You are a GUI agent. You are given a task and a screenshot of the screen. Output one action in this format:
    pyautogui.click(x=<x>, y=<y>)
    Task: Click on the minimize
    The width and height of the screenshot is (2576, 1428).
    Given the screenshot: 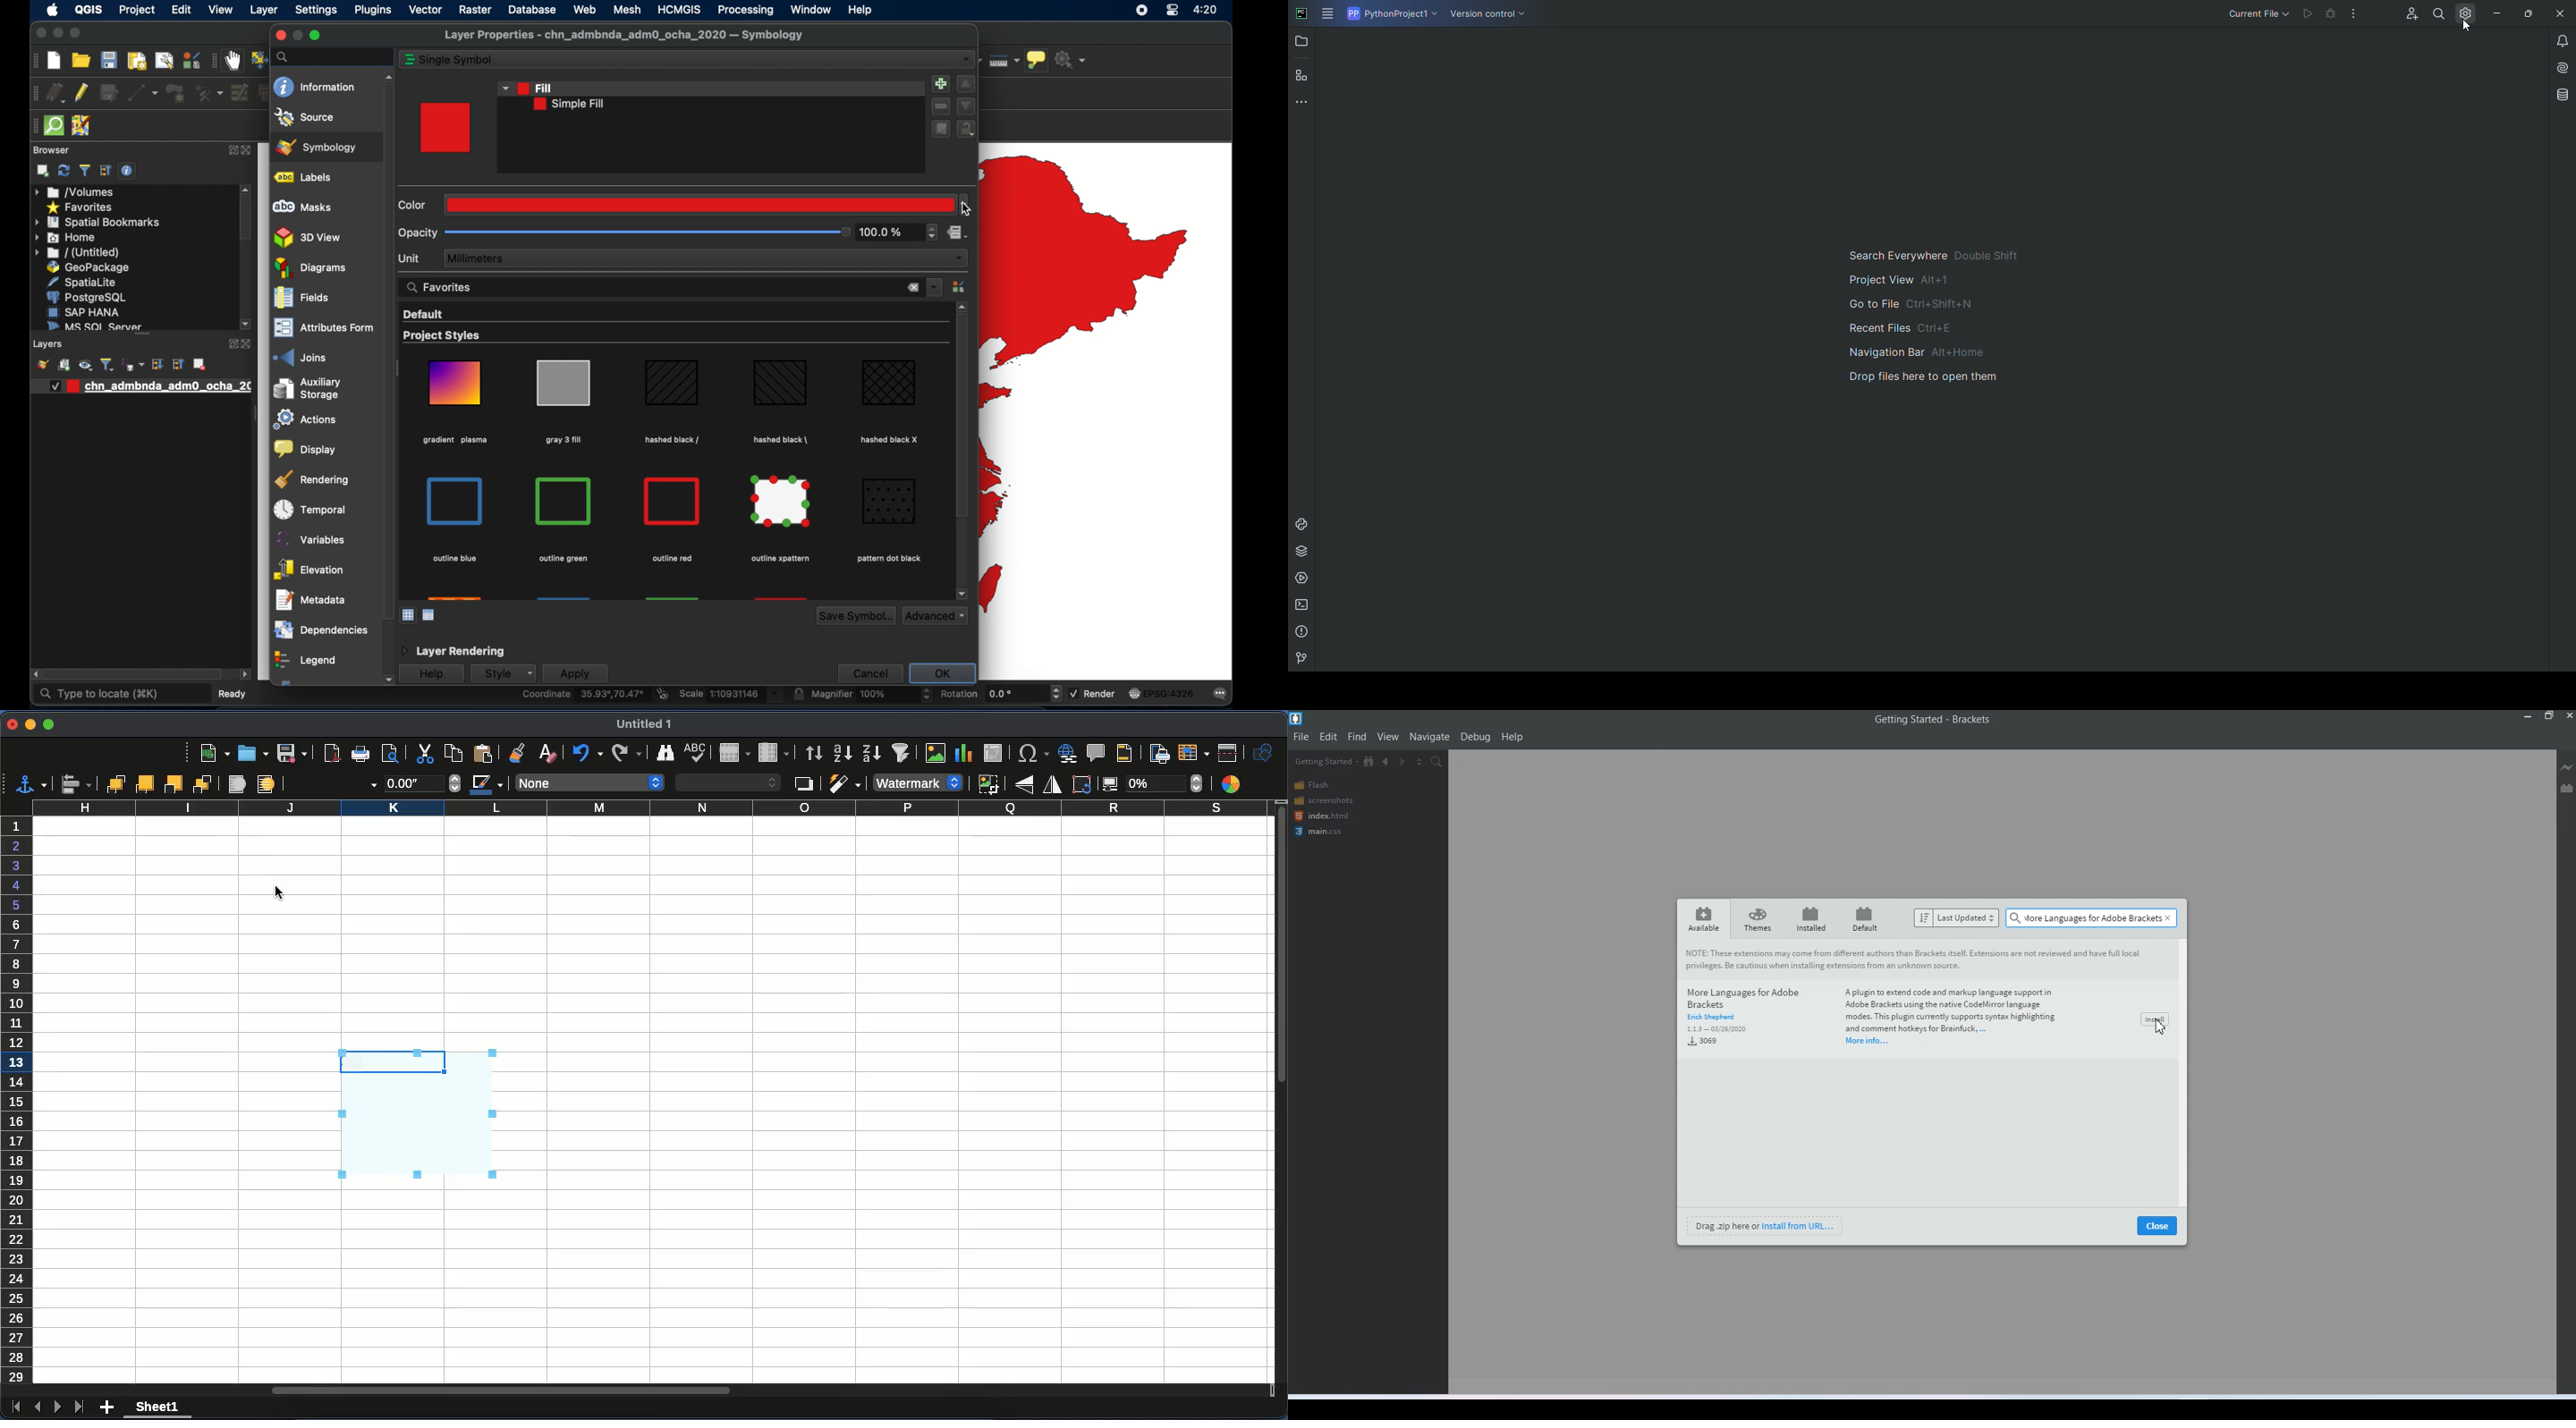 What is the action you would take?
    pyautogui.click(x=30, y=724)
    